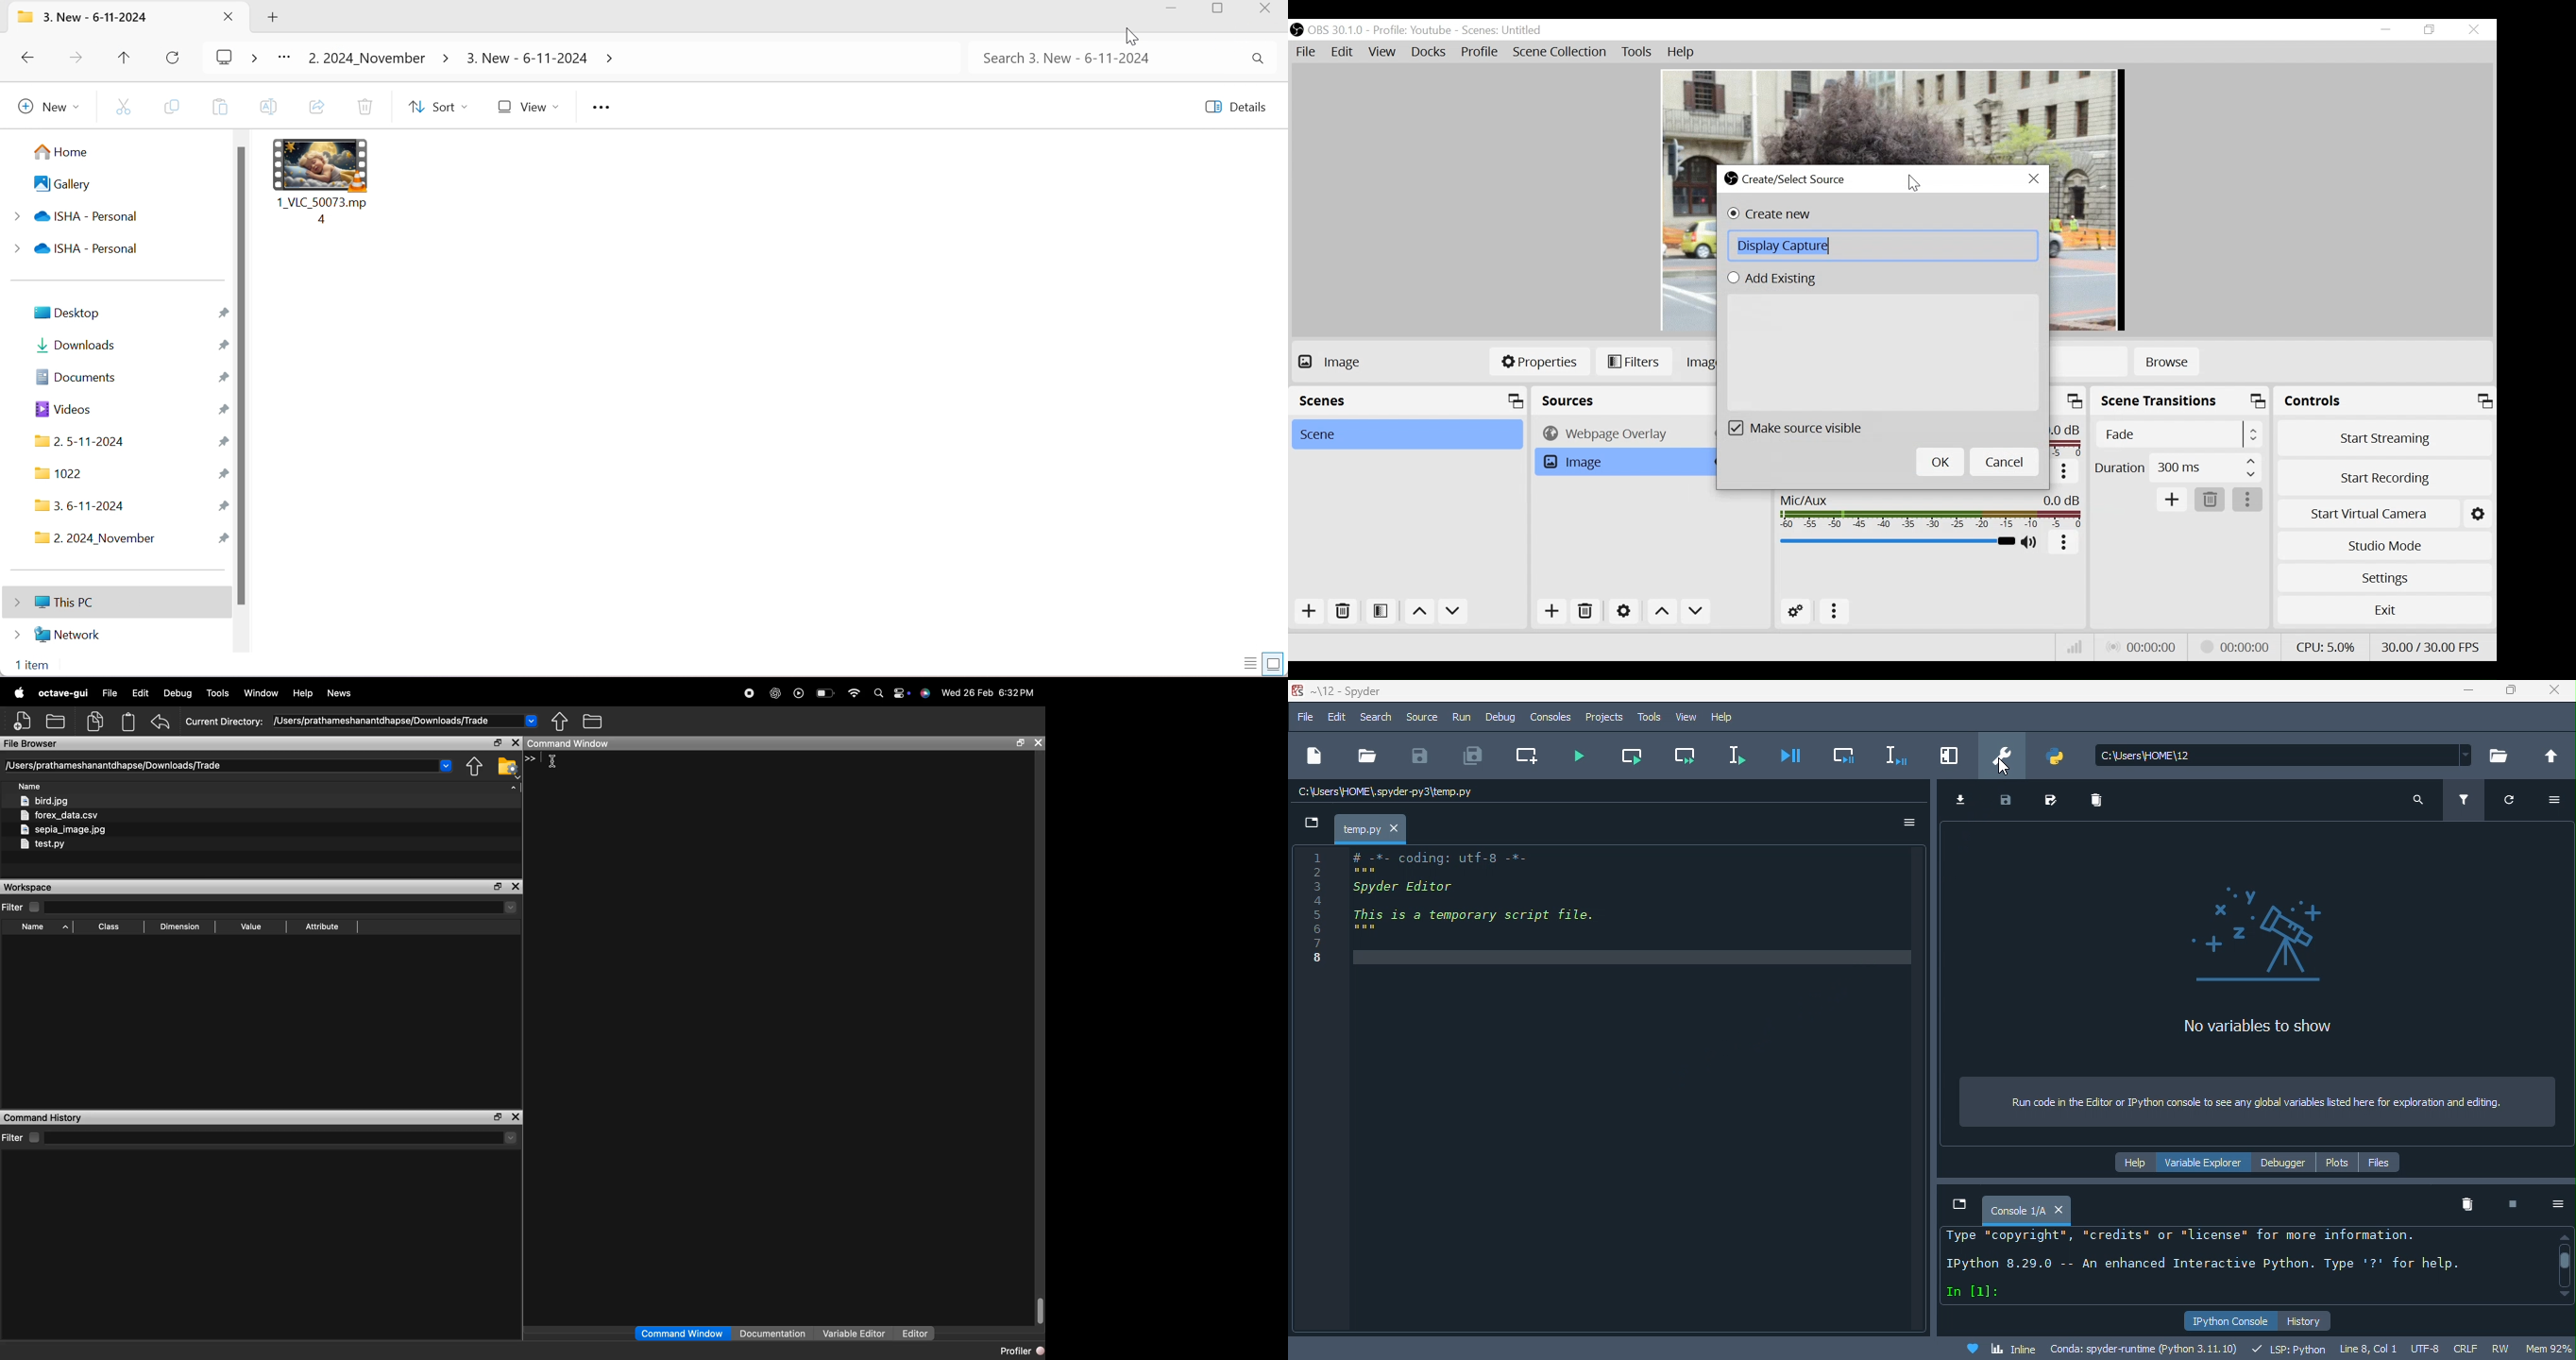 Image resolution: width=2576 pixels, height=1372 pixels. Describe the element at coordinates (2181, 402) in the screenshot. I see `Scene Transitions Panel` at that location.